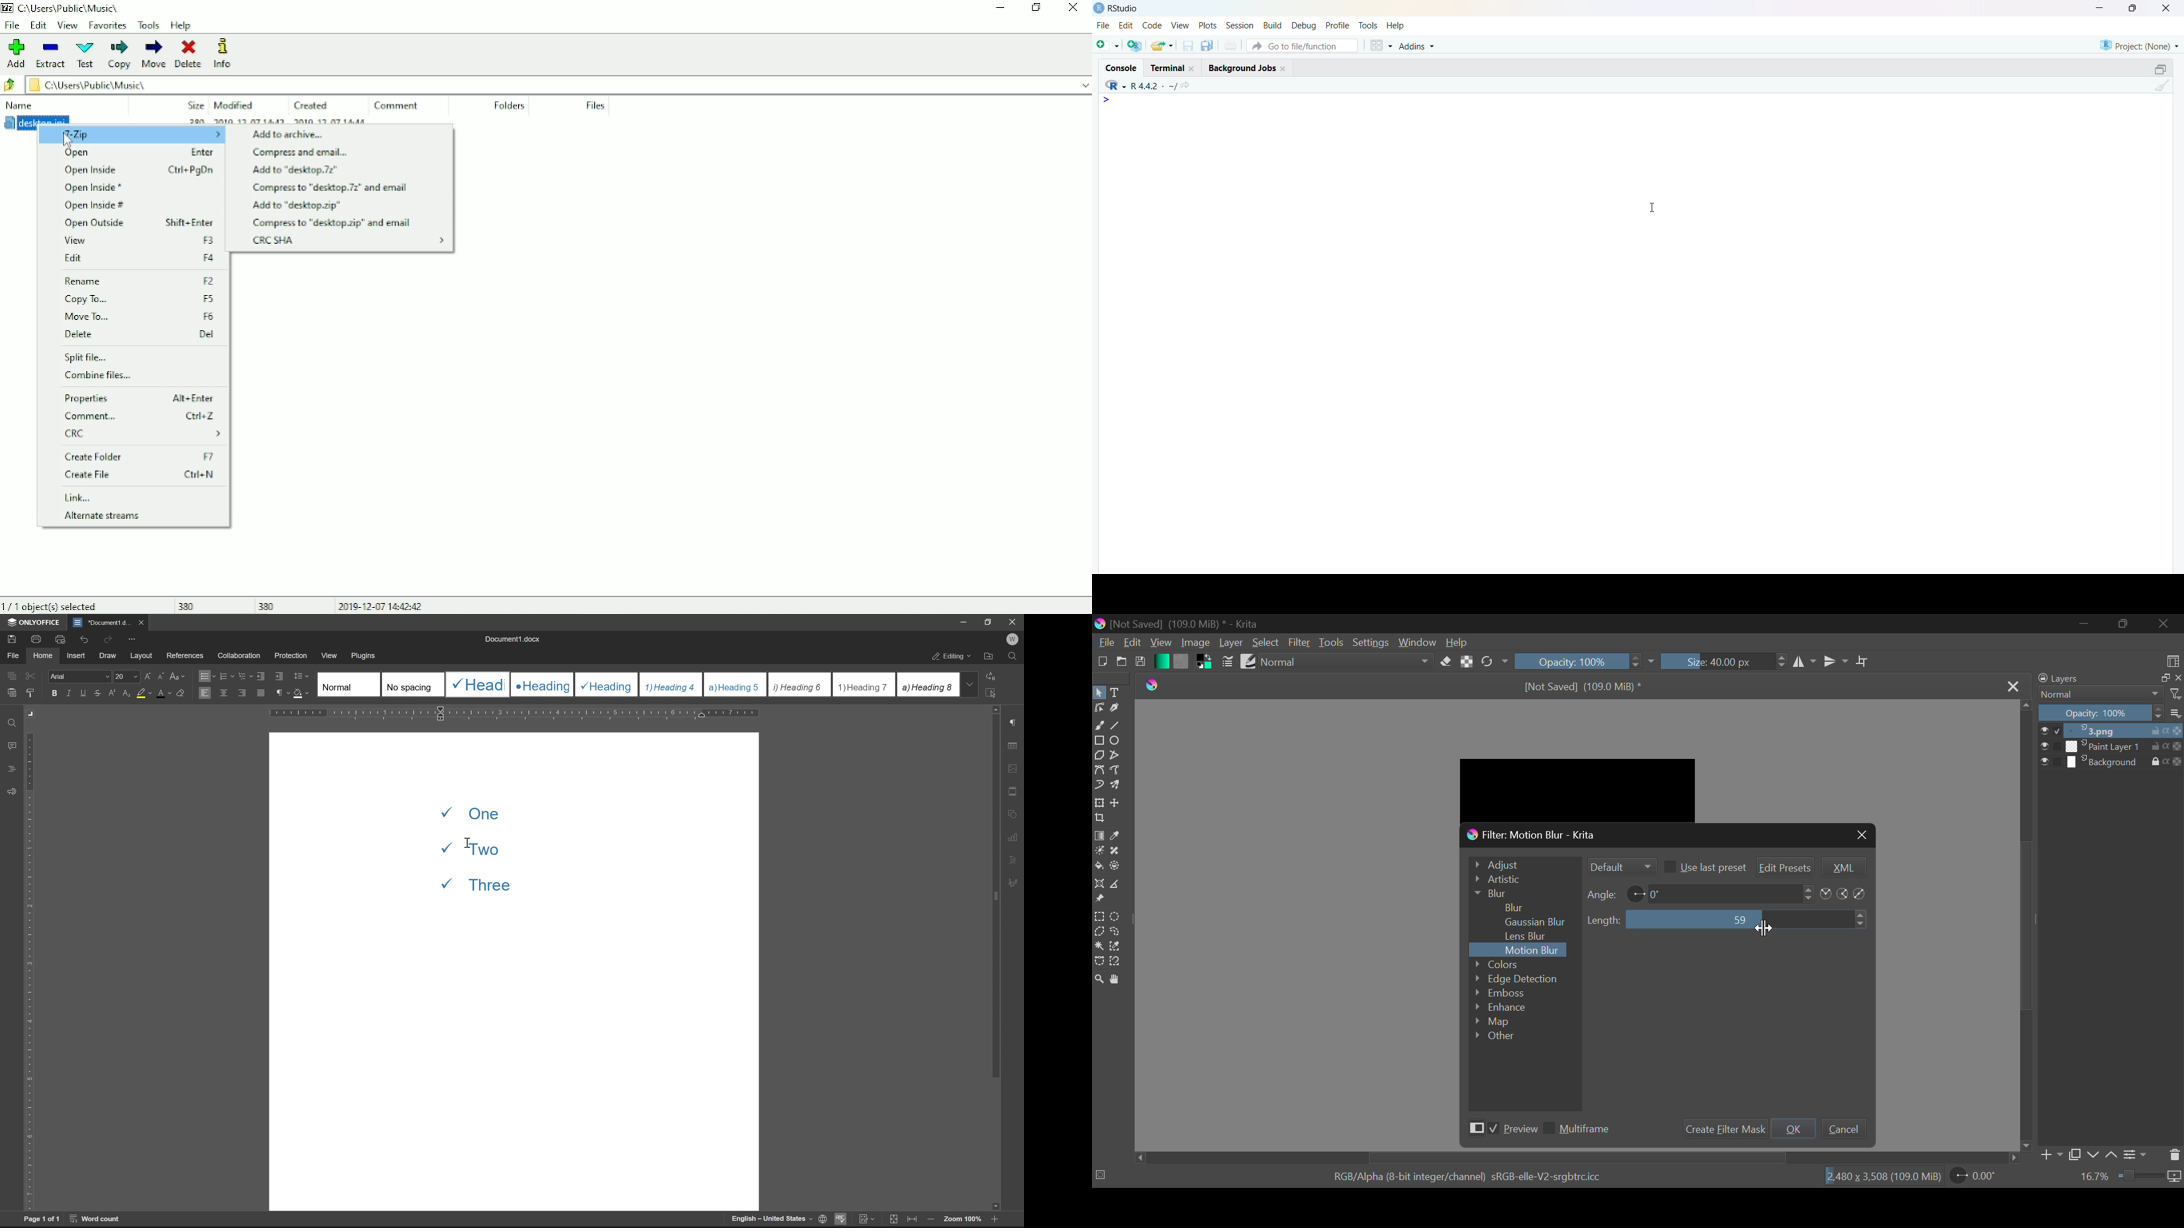 The width and height of the screenshot is (2184, 1232). Describe the element at coordinates (913, 1219) in the screenshot. I see `fit to width` at that location.